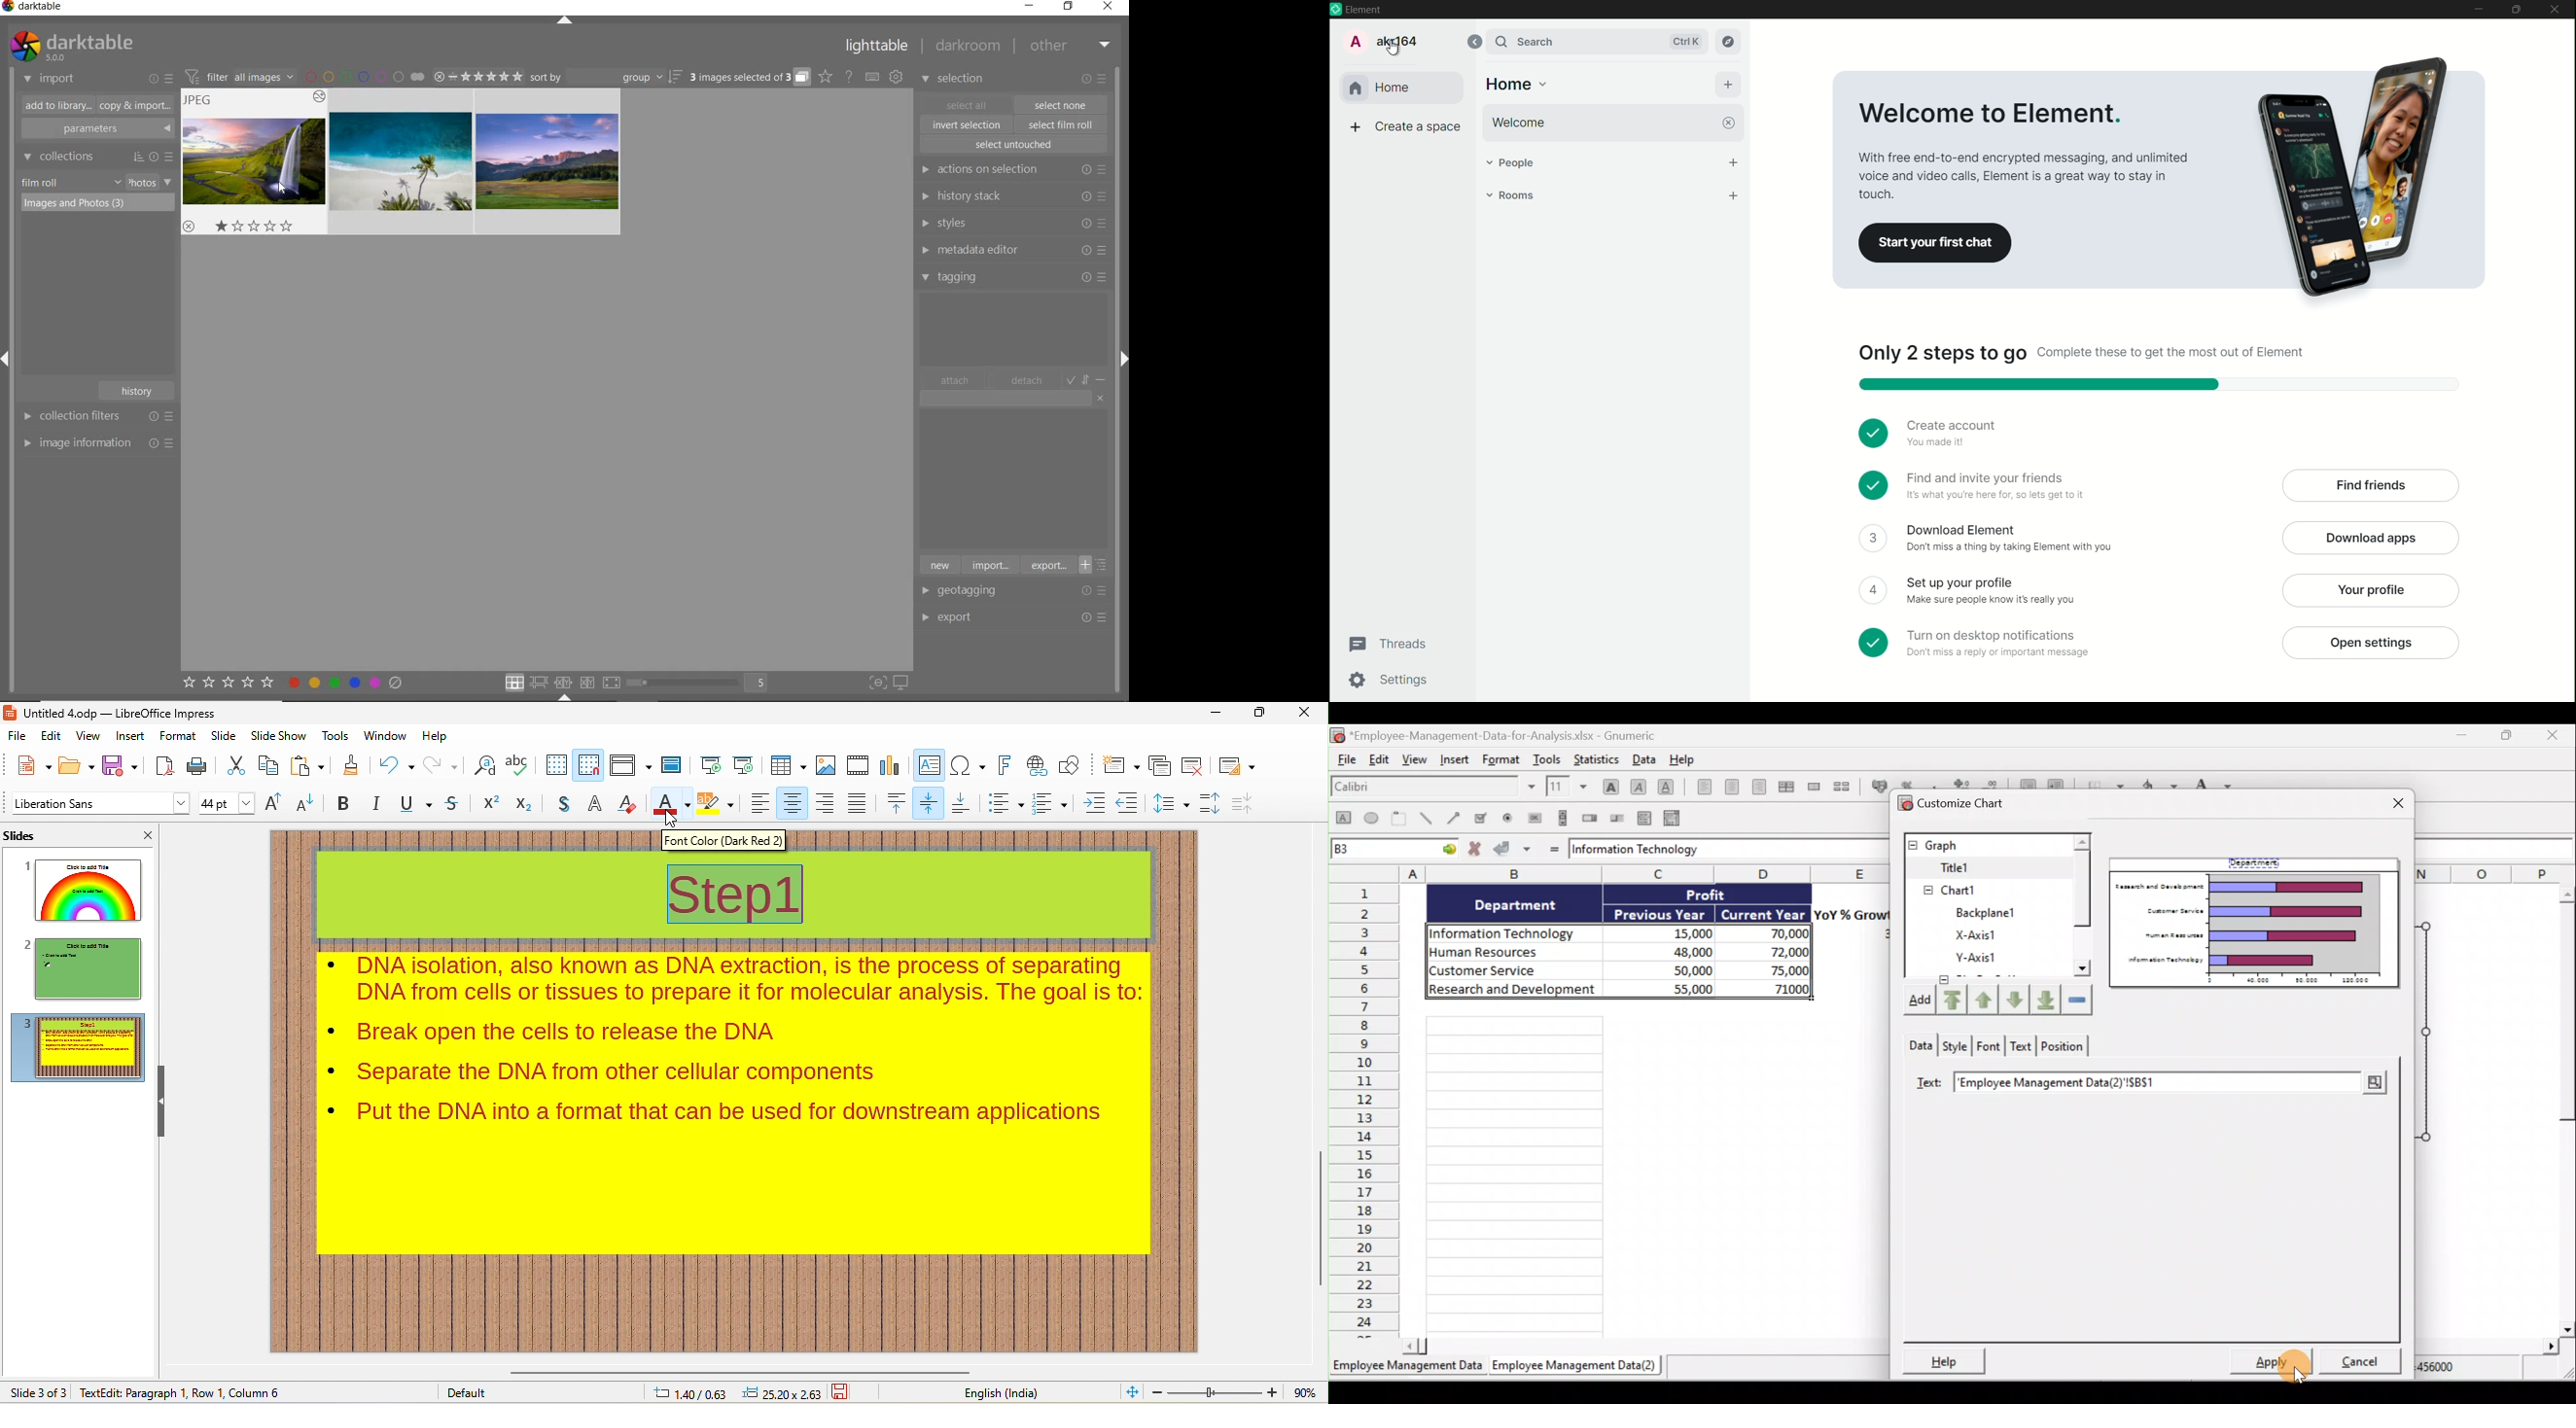 The width and height of the screenshot is (2576, 1428). I want to click on Font name, so click(1434, 788).